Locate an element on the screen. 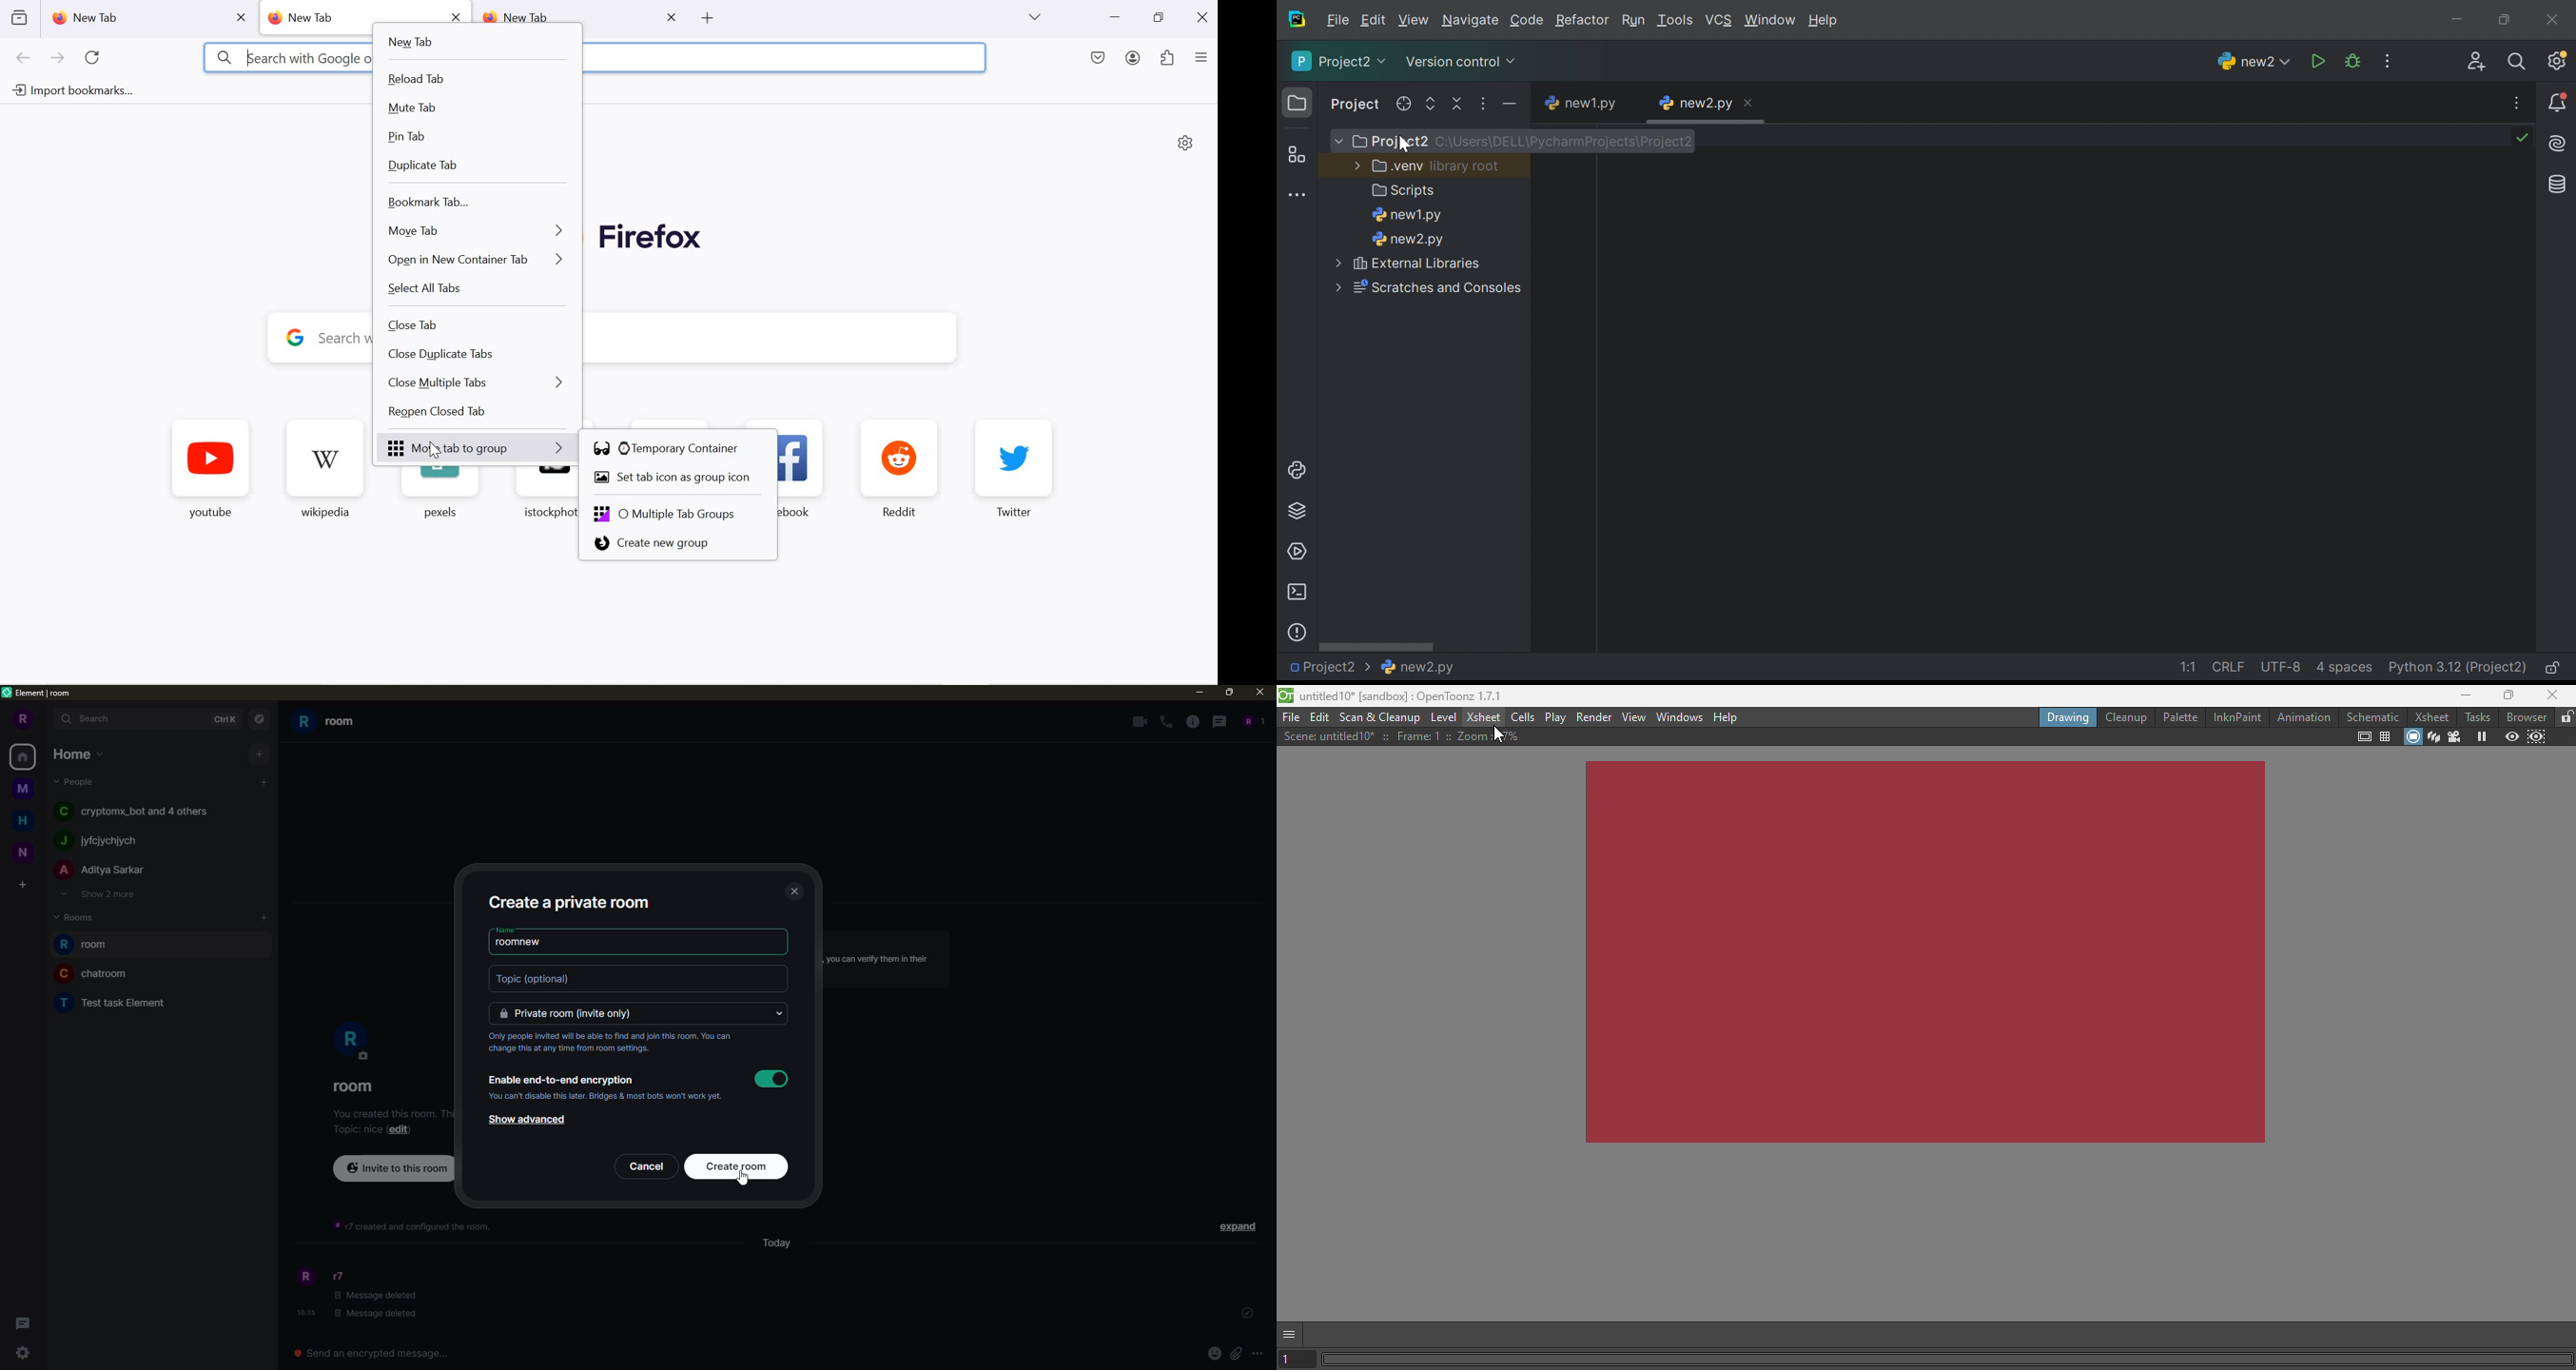  Move tab to group is located at coordinates (479, 447).